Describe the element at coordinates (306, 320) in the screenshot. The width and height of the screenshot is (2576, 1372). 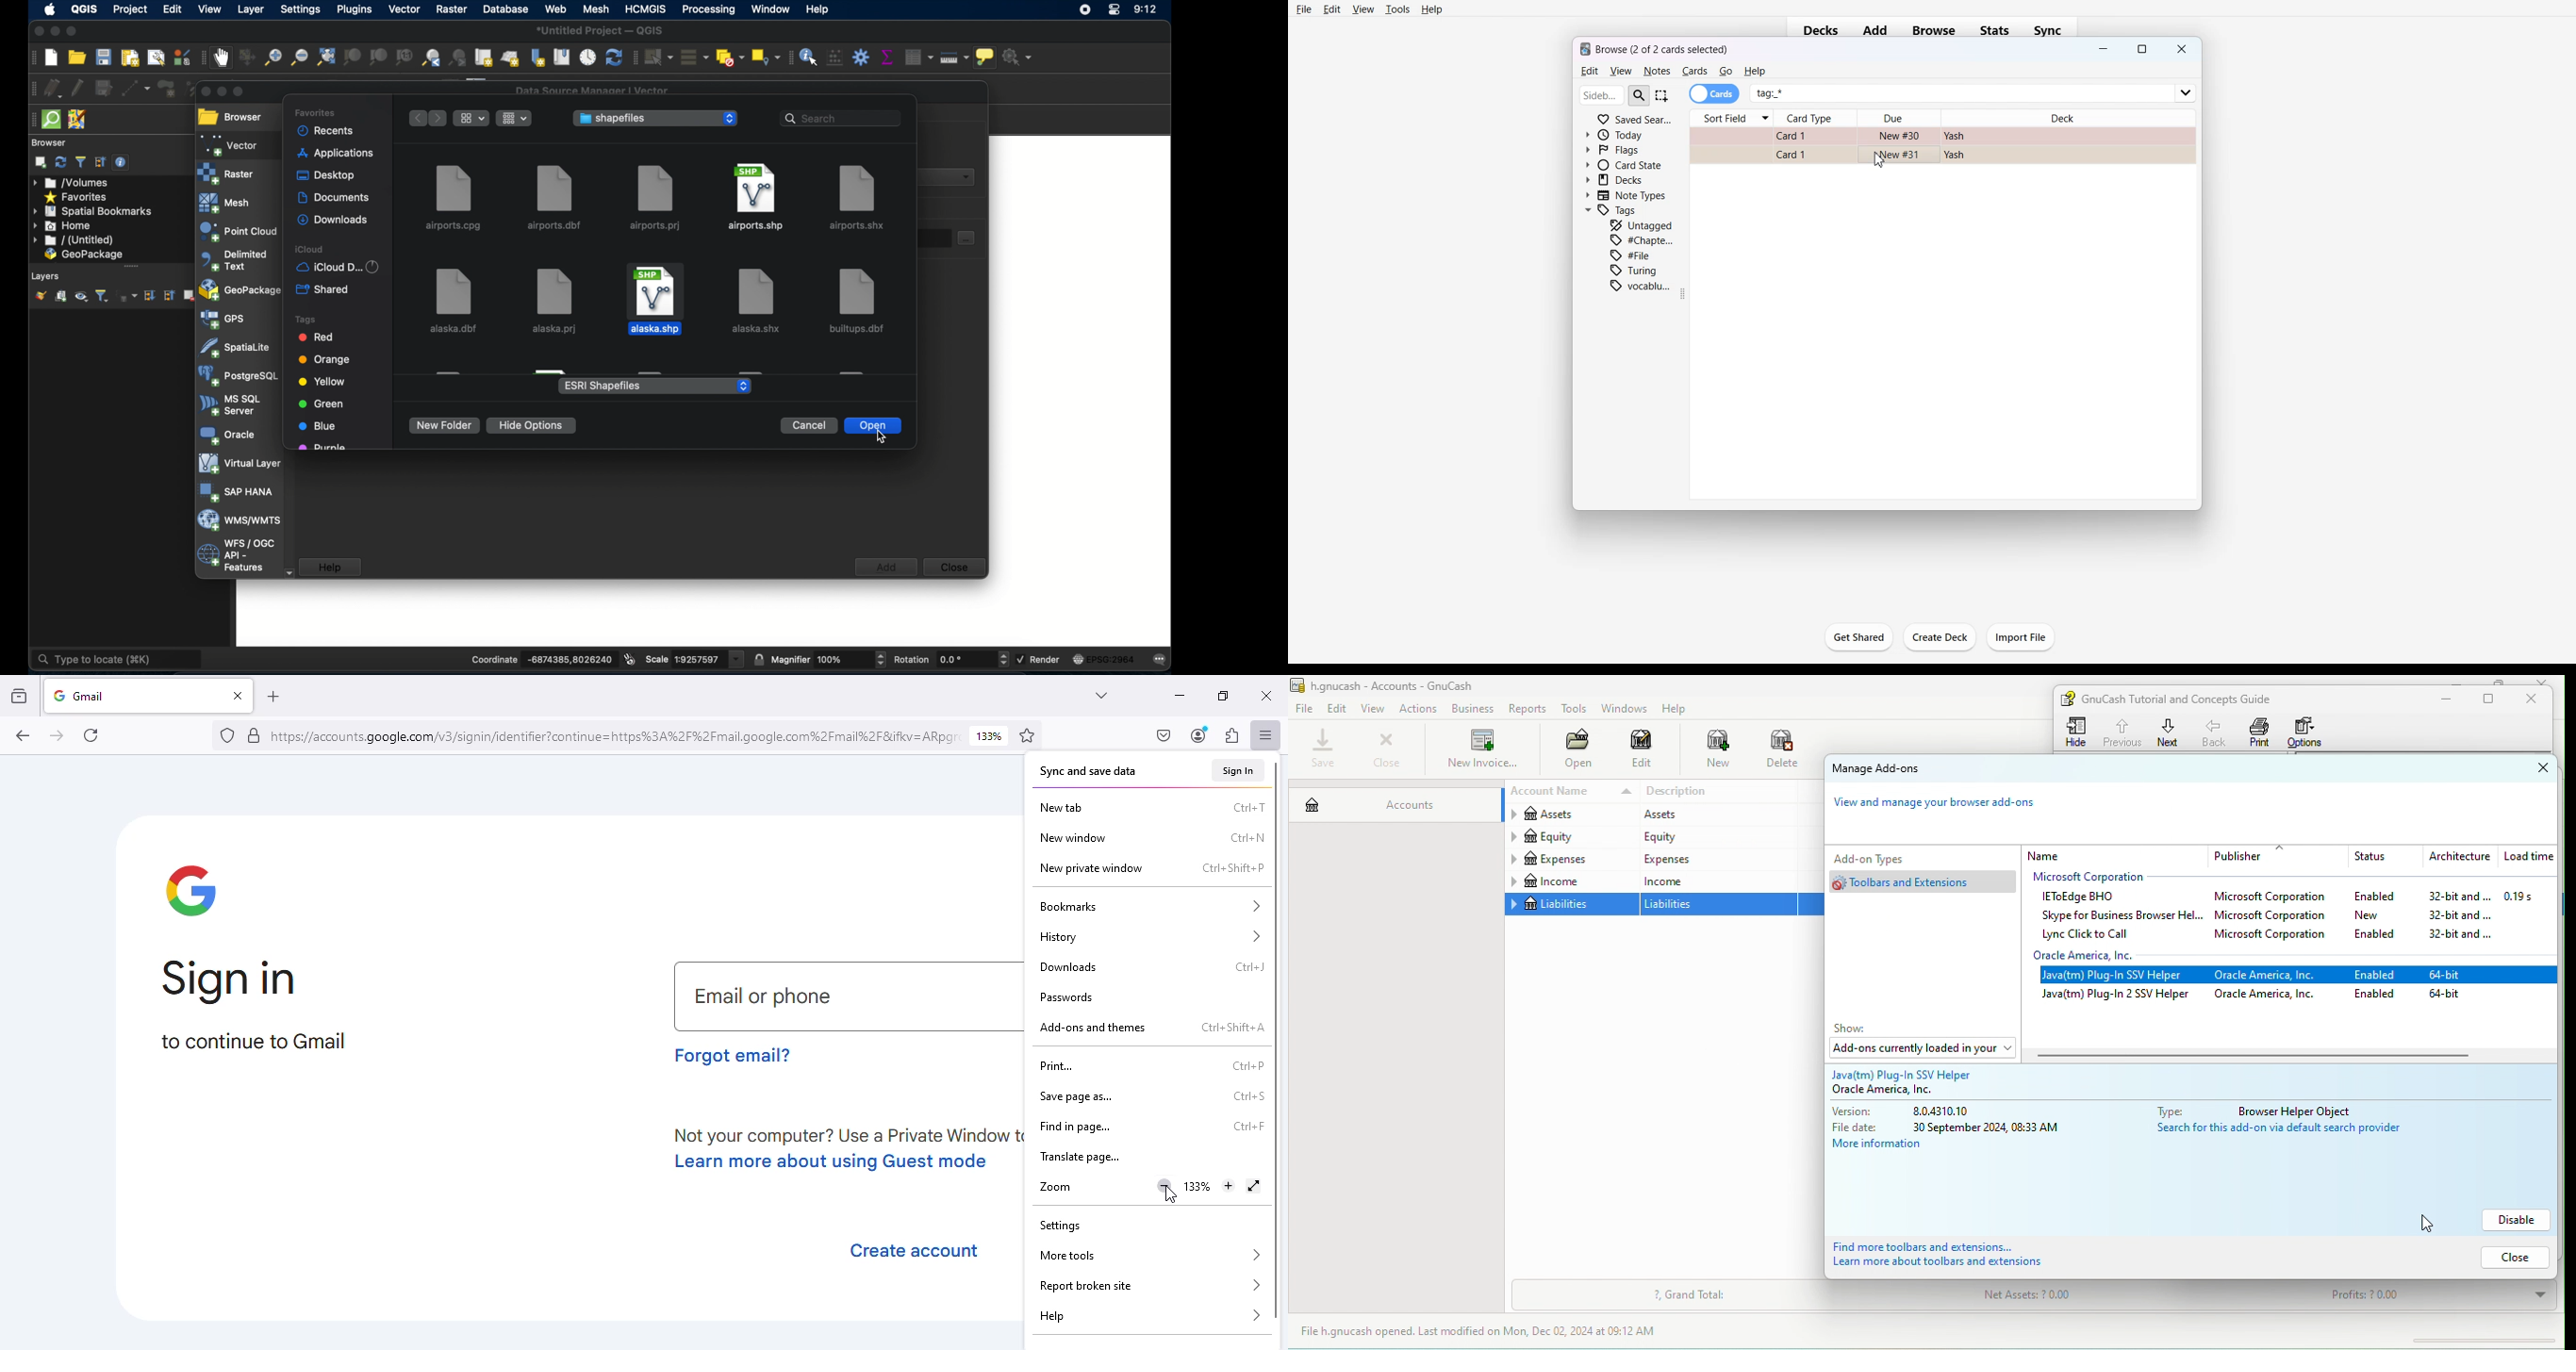
I see `tags` at that location.